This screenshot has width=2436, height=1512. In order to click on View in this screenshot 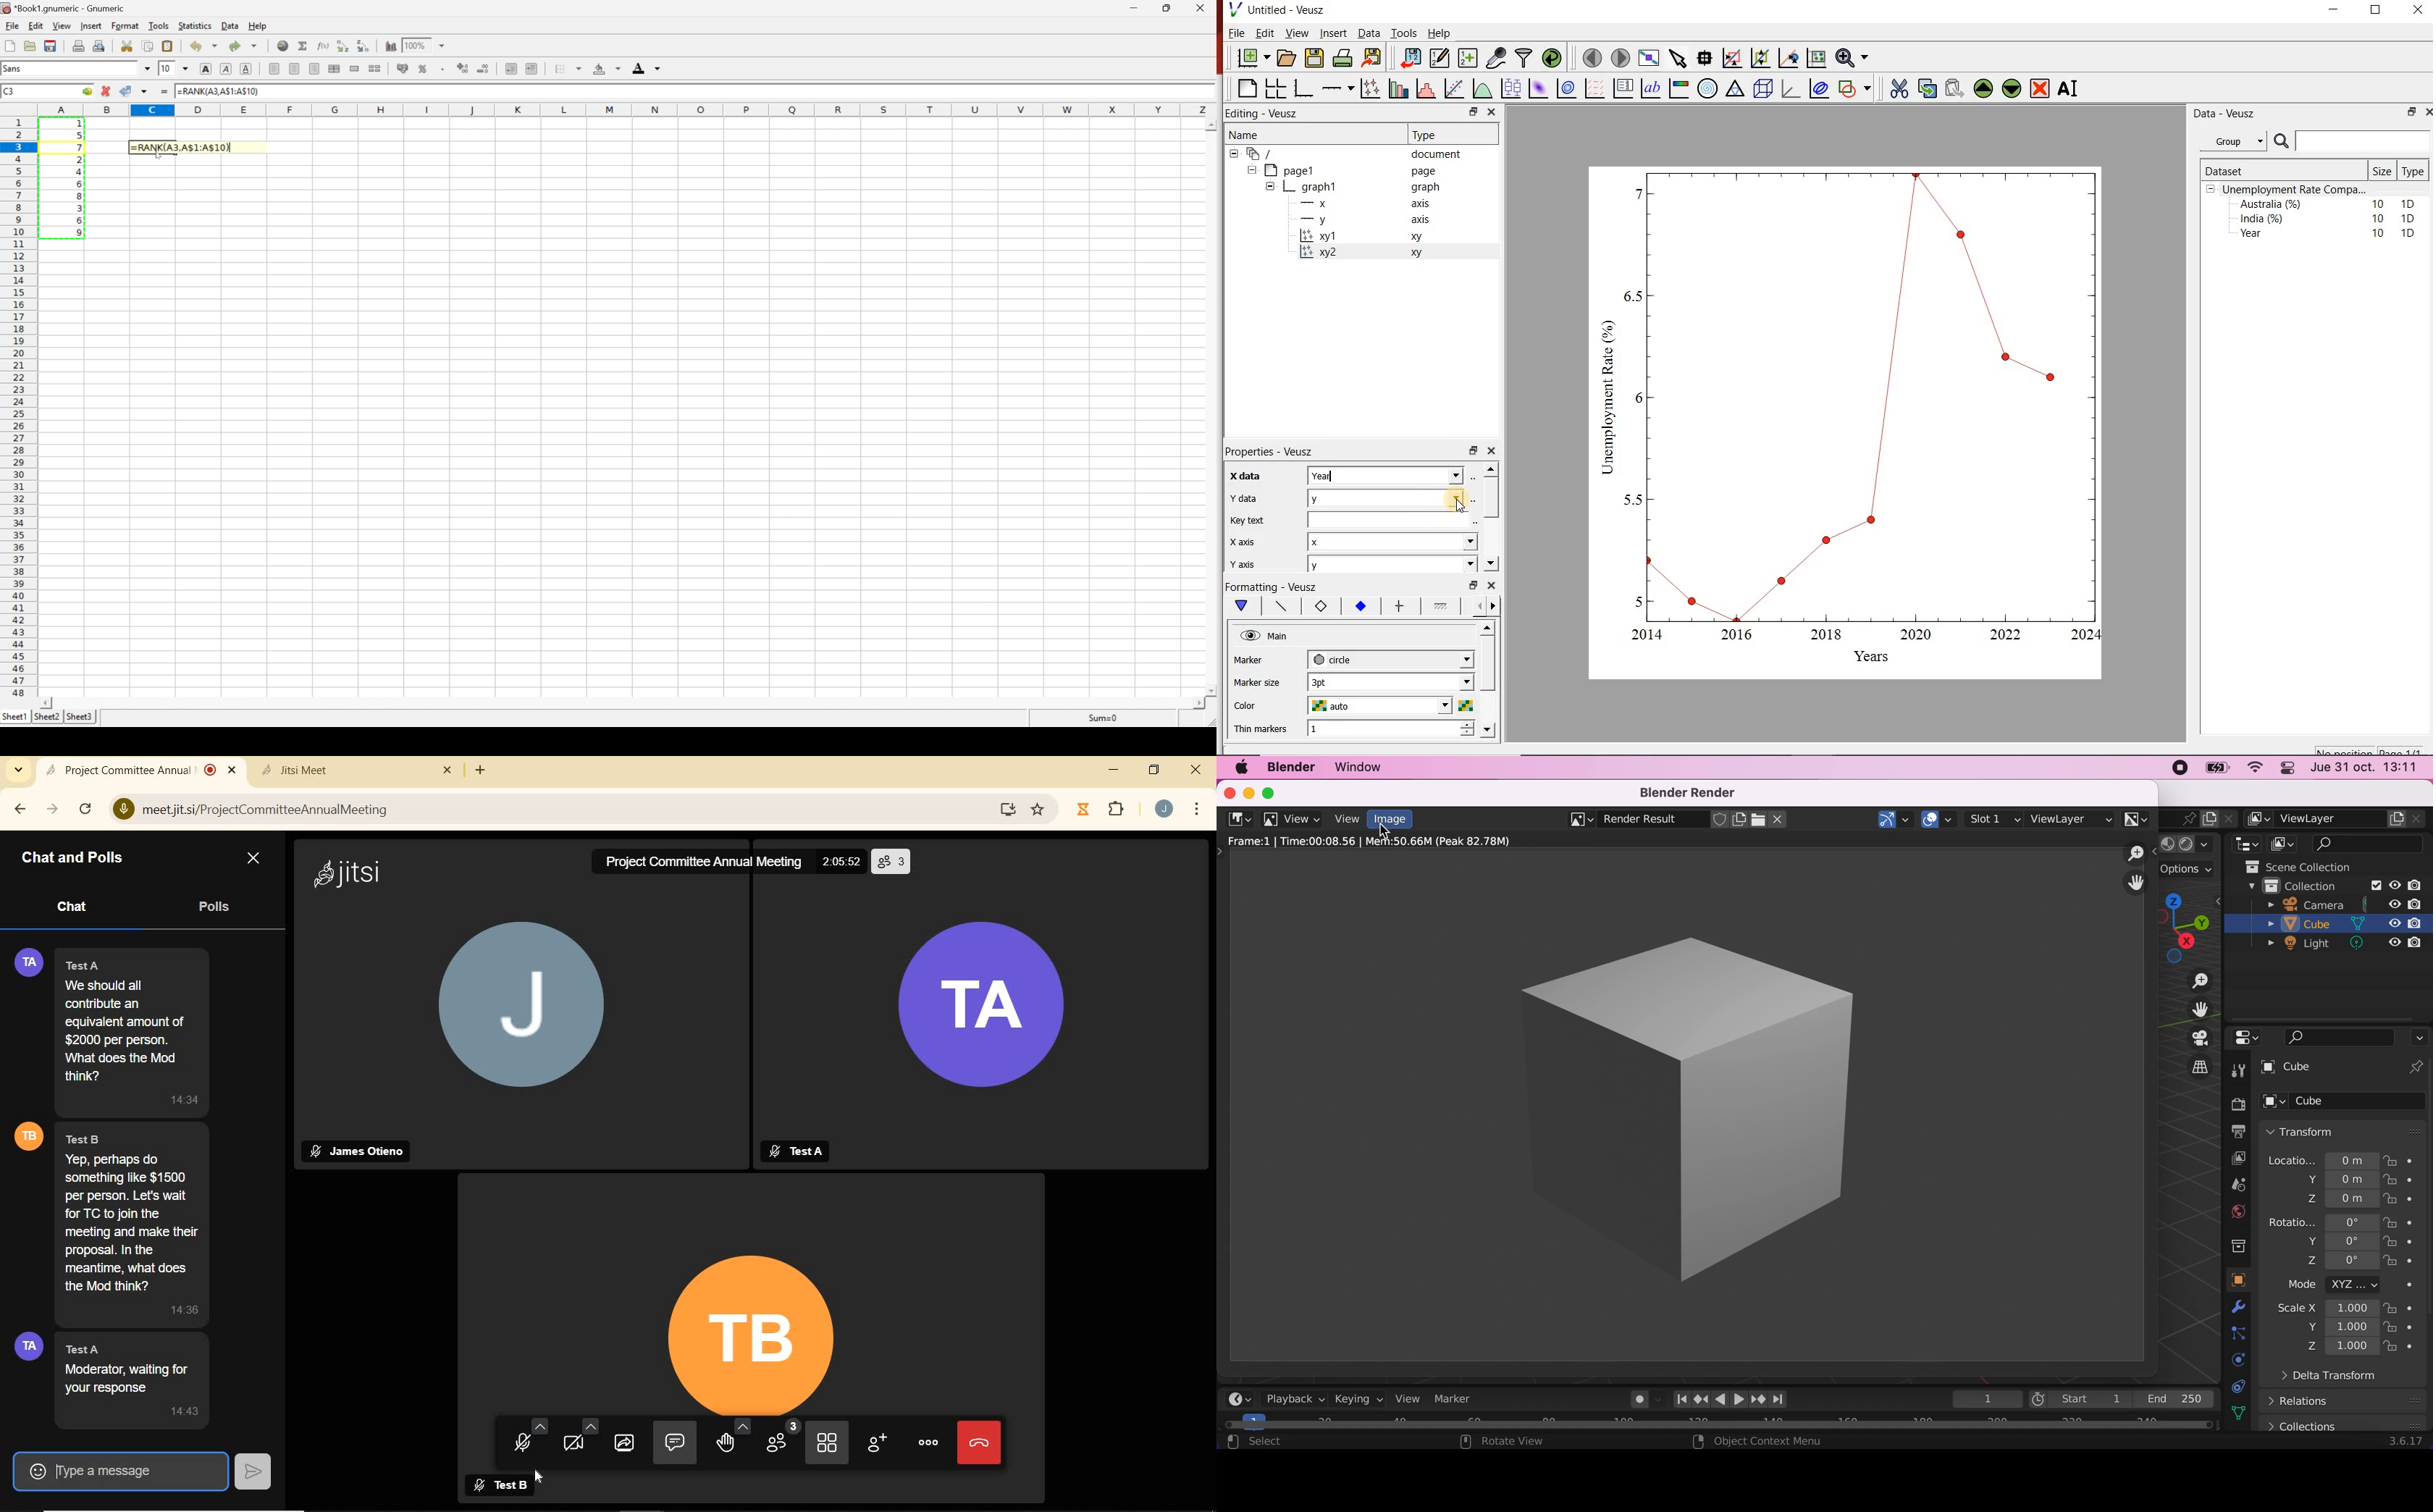, I will do `click(1295, 33)`.